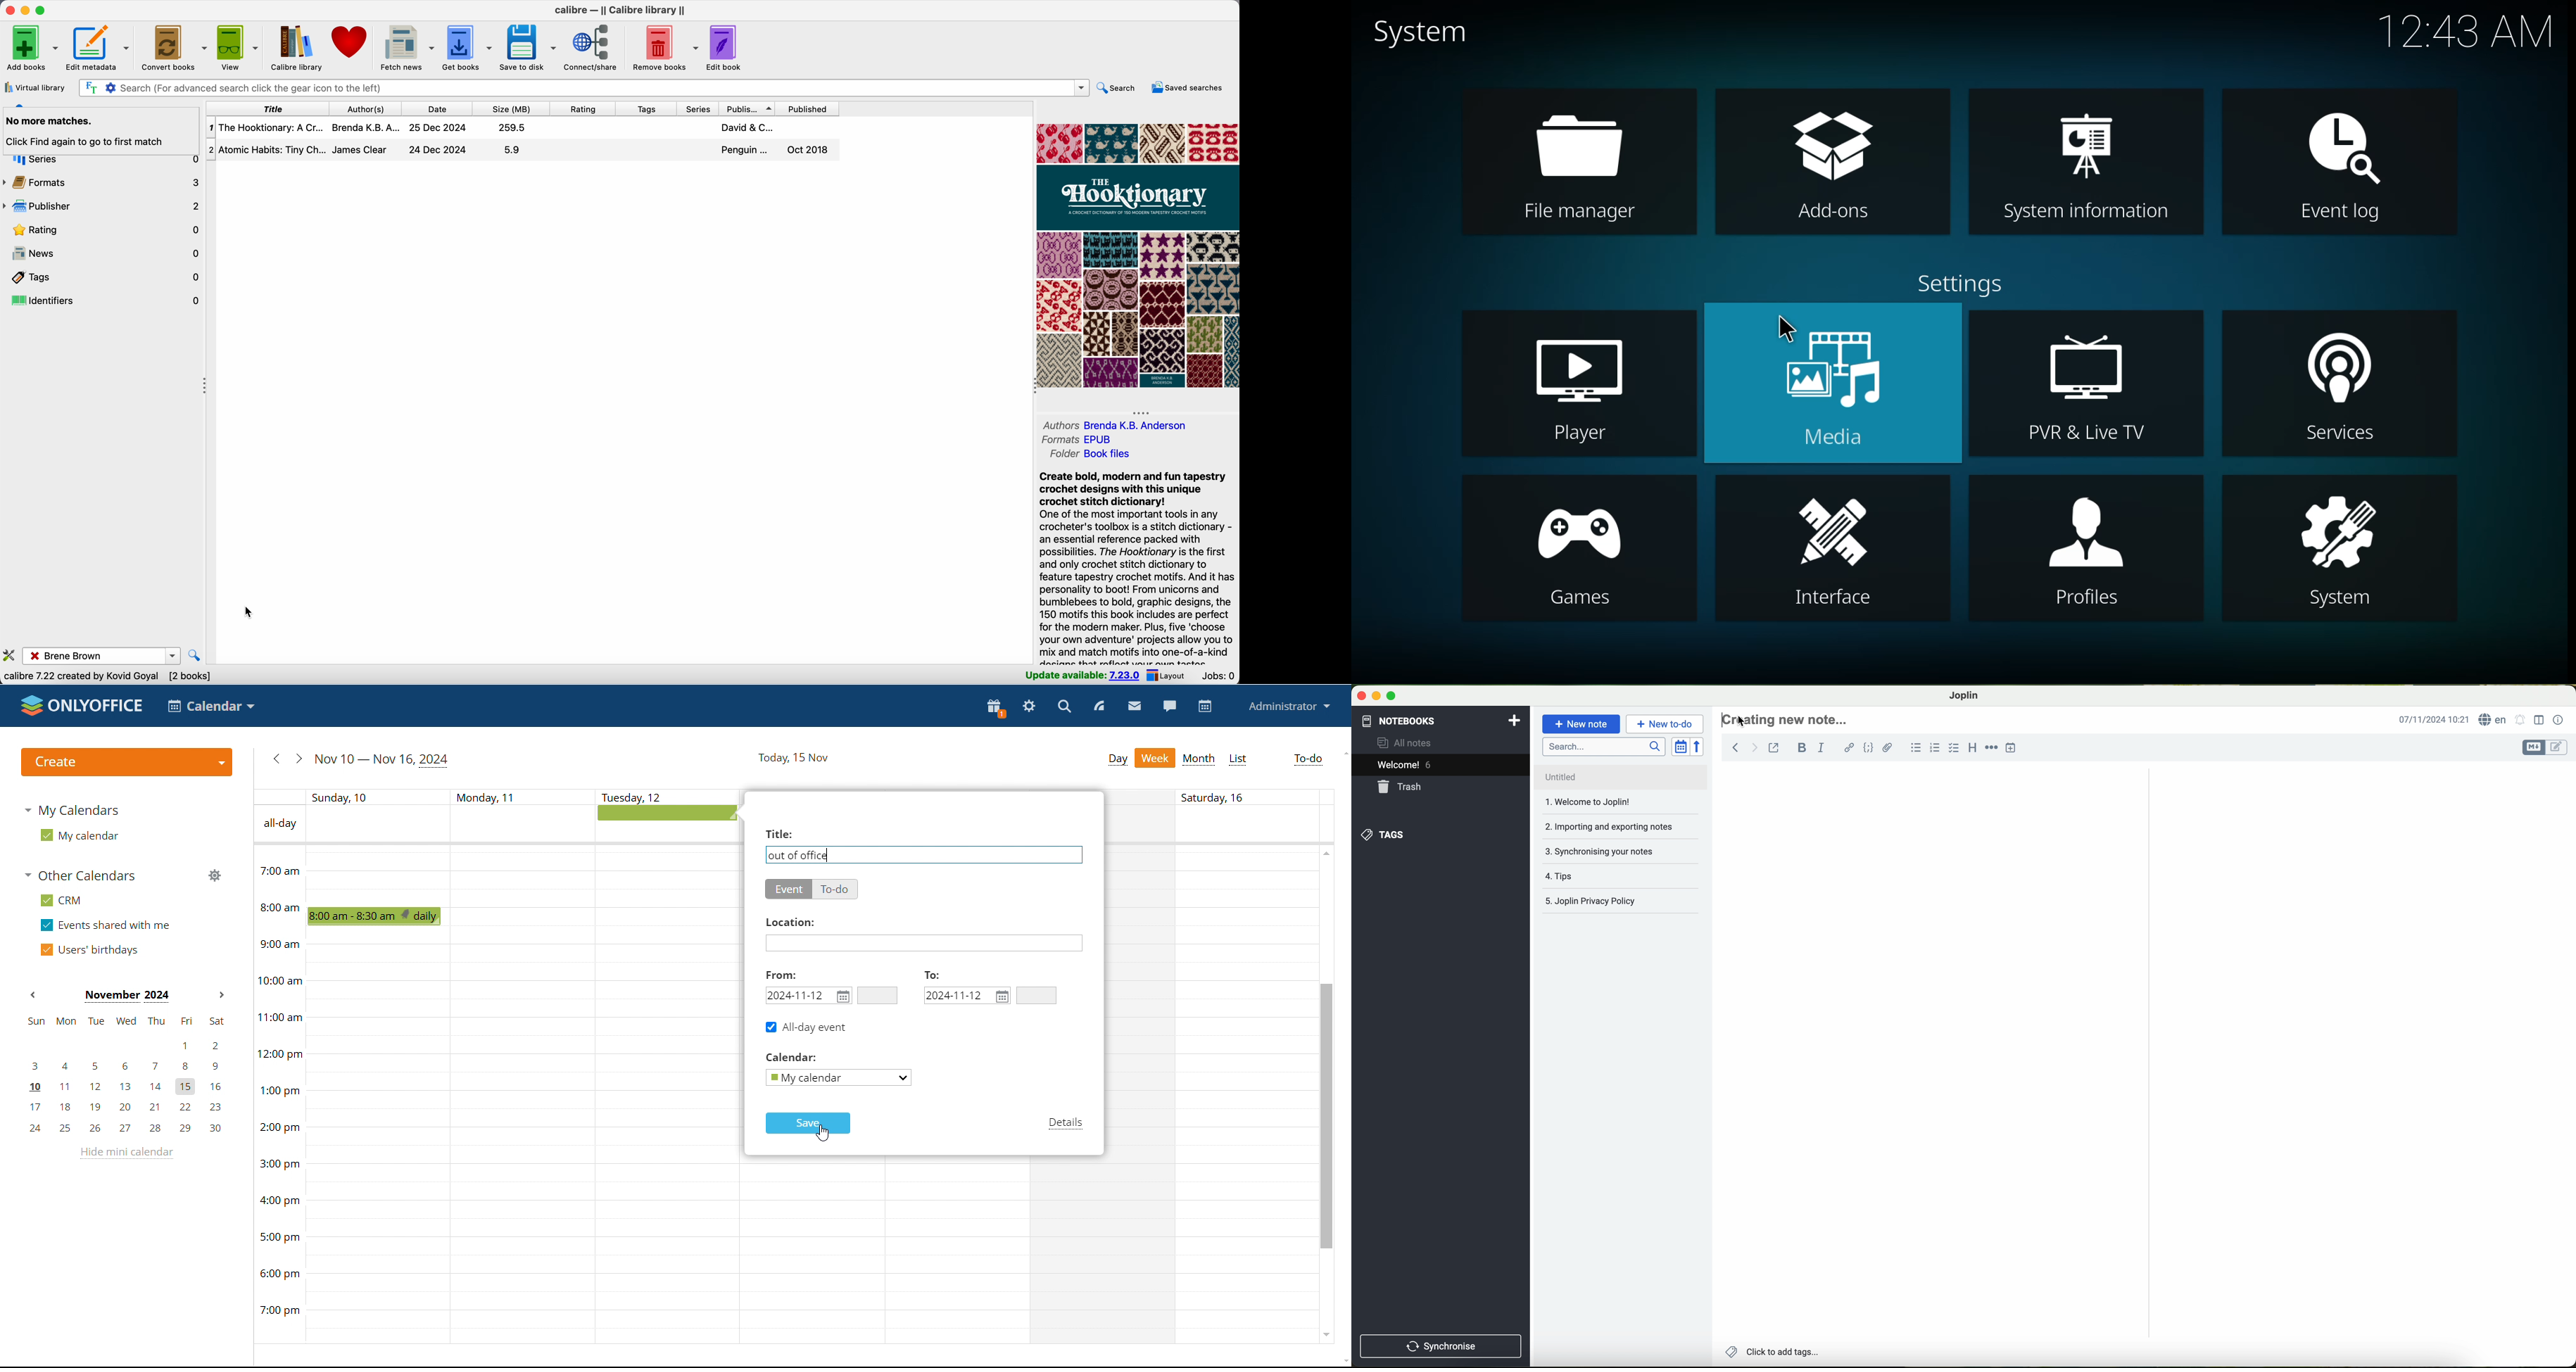 The height and width of the screenshot is (1372, 2576). Describe the element at coordinates (2559, 721) in the screenshot. I see `note properties` at that location.